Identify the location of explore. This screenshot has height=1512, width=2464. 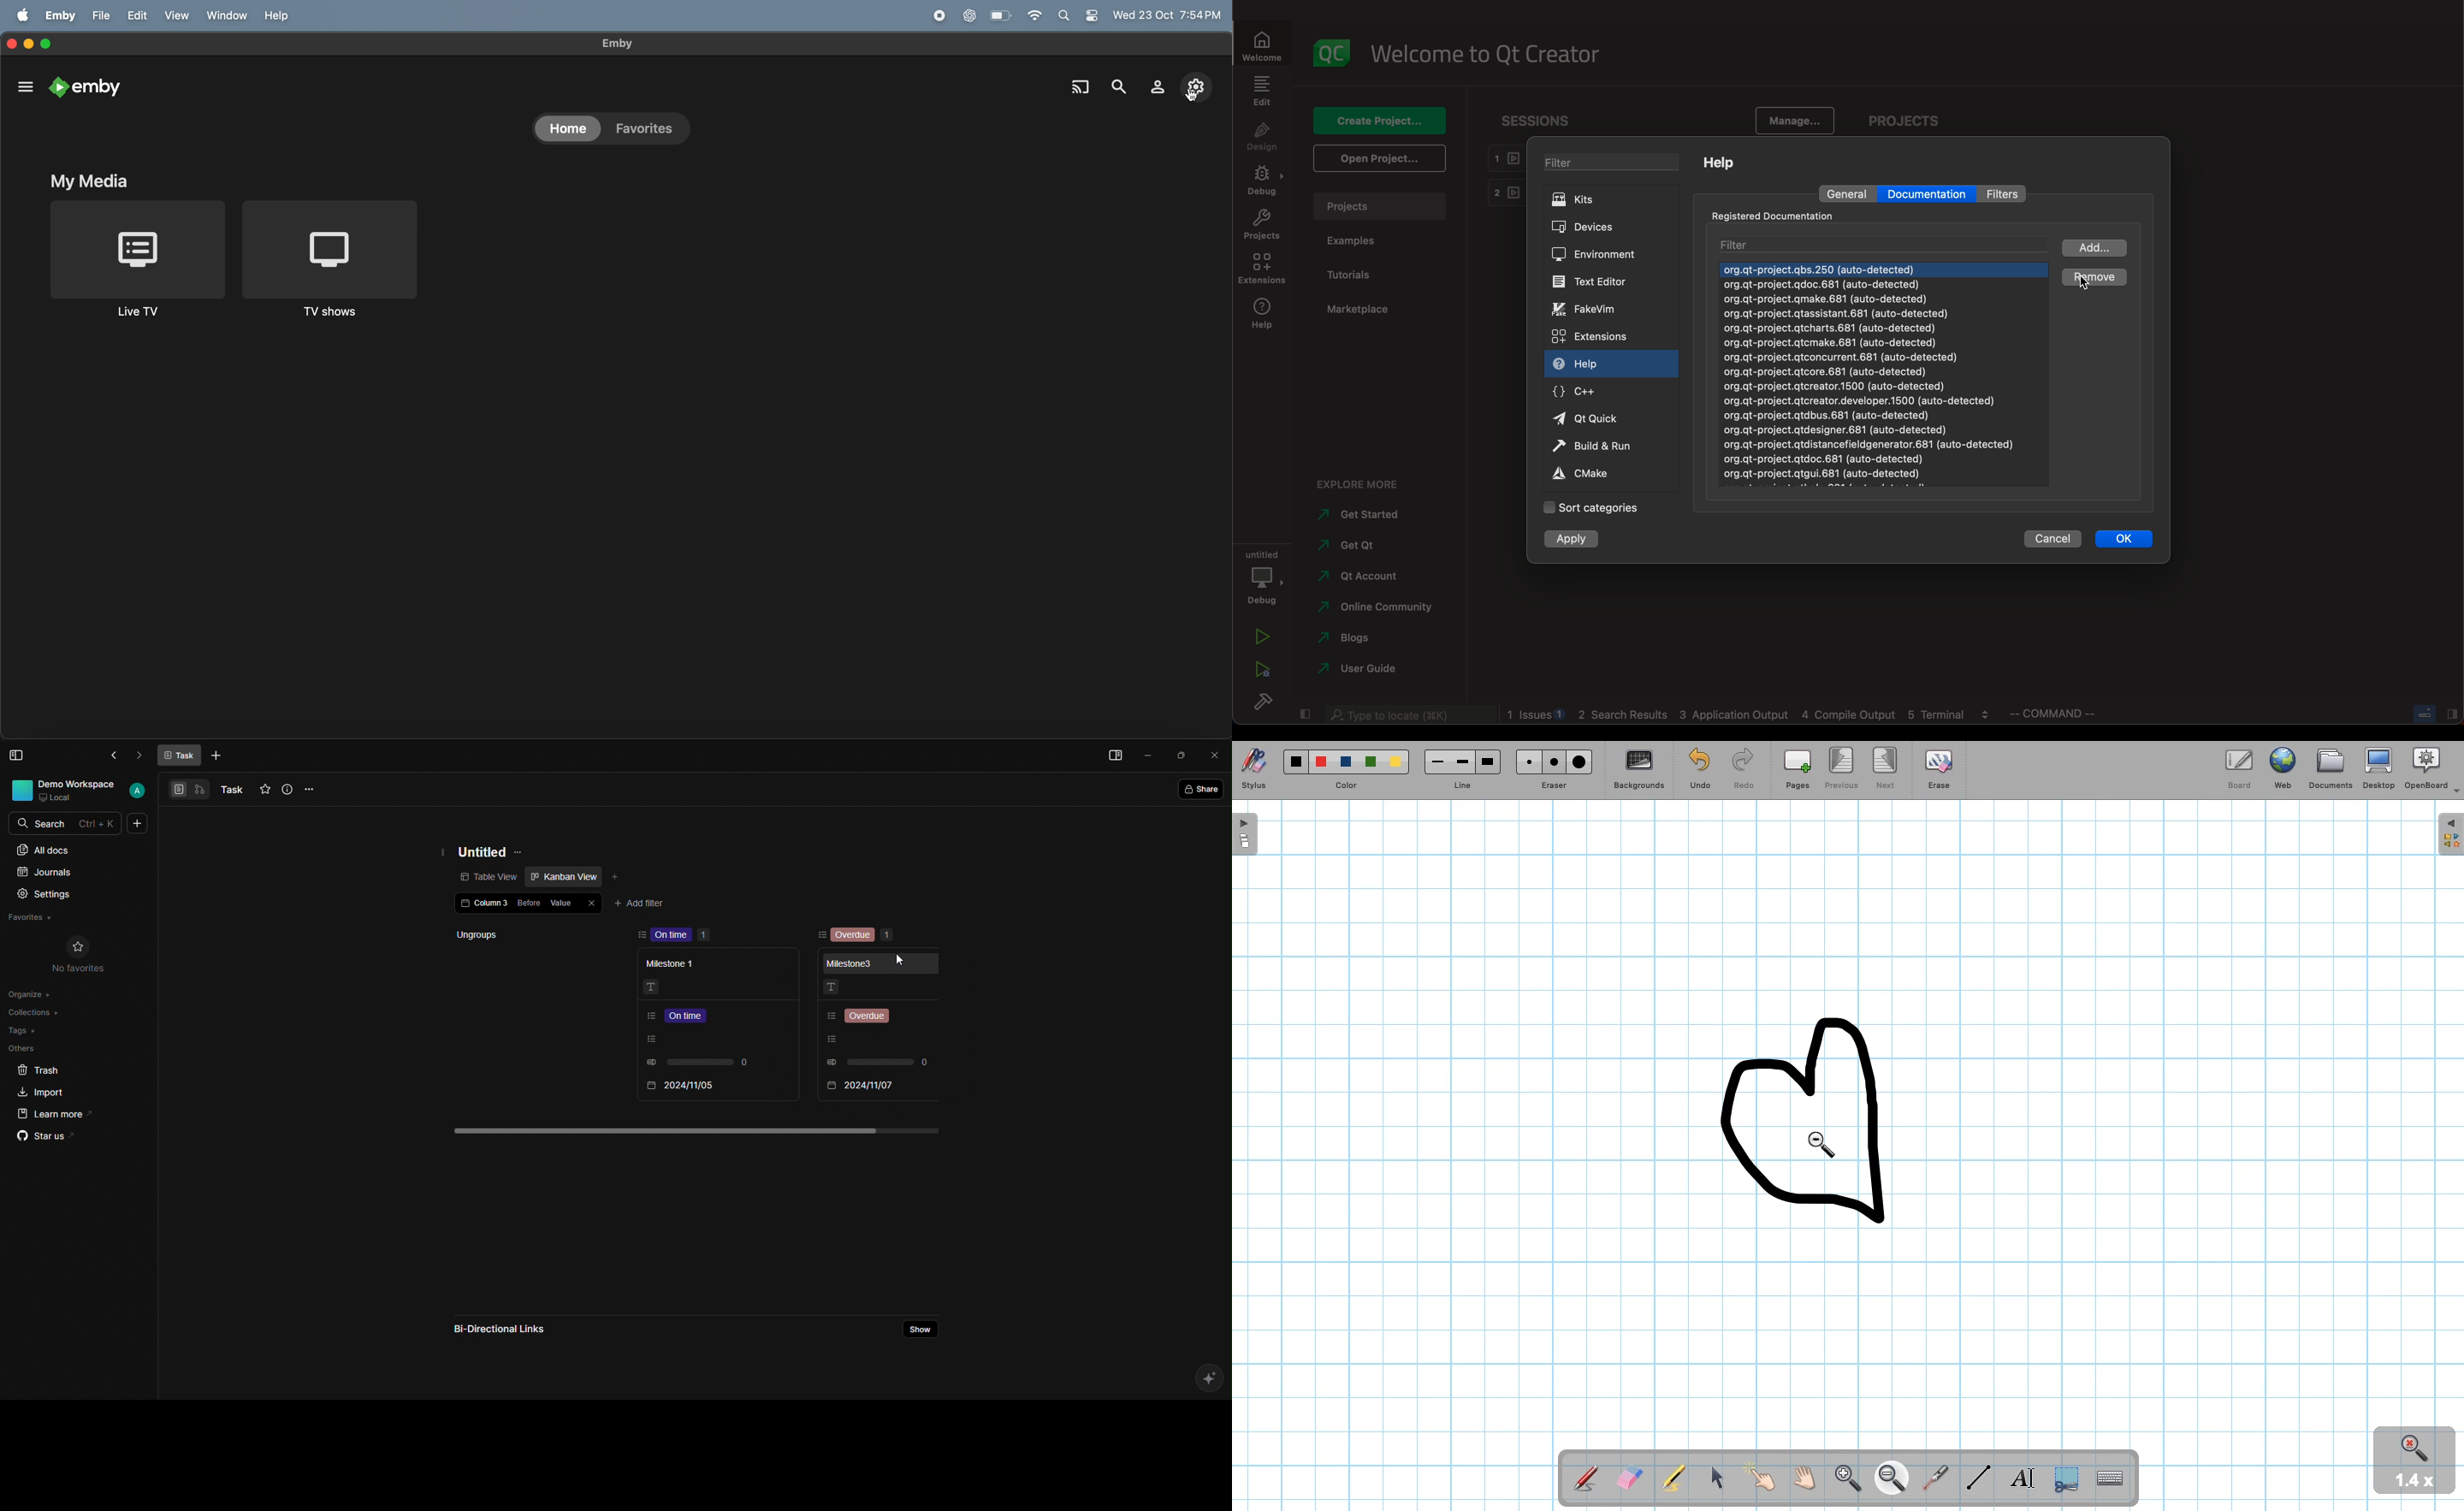
(1370, 487).